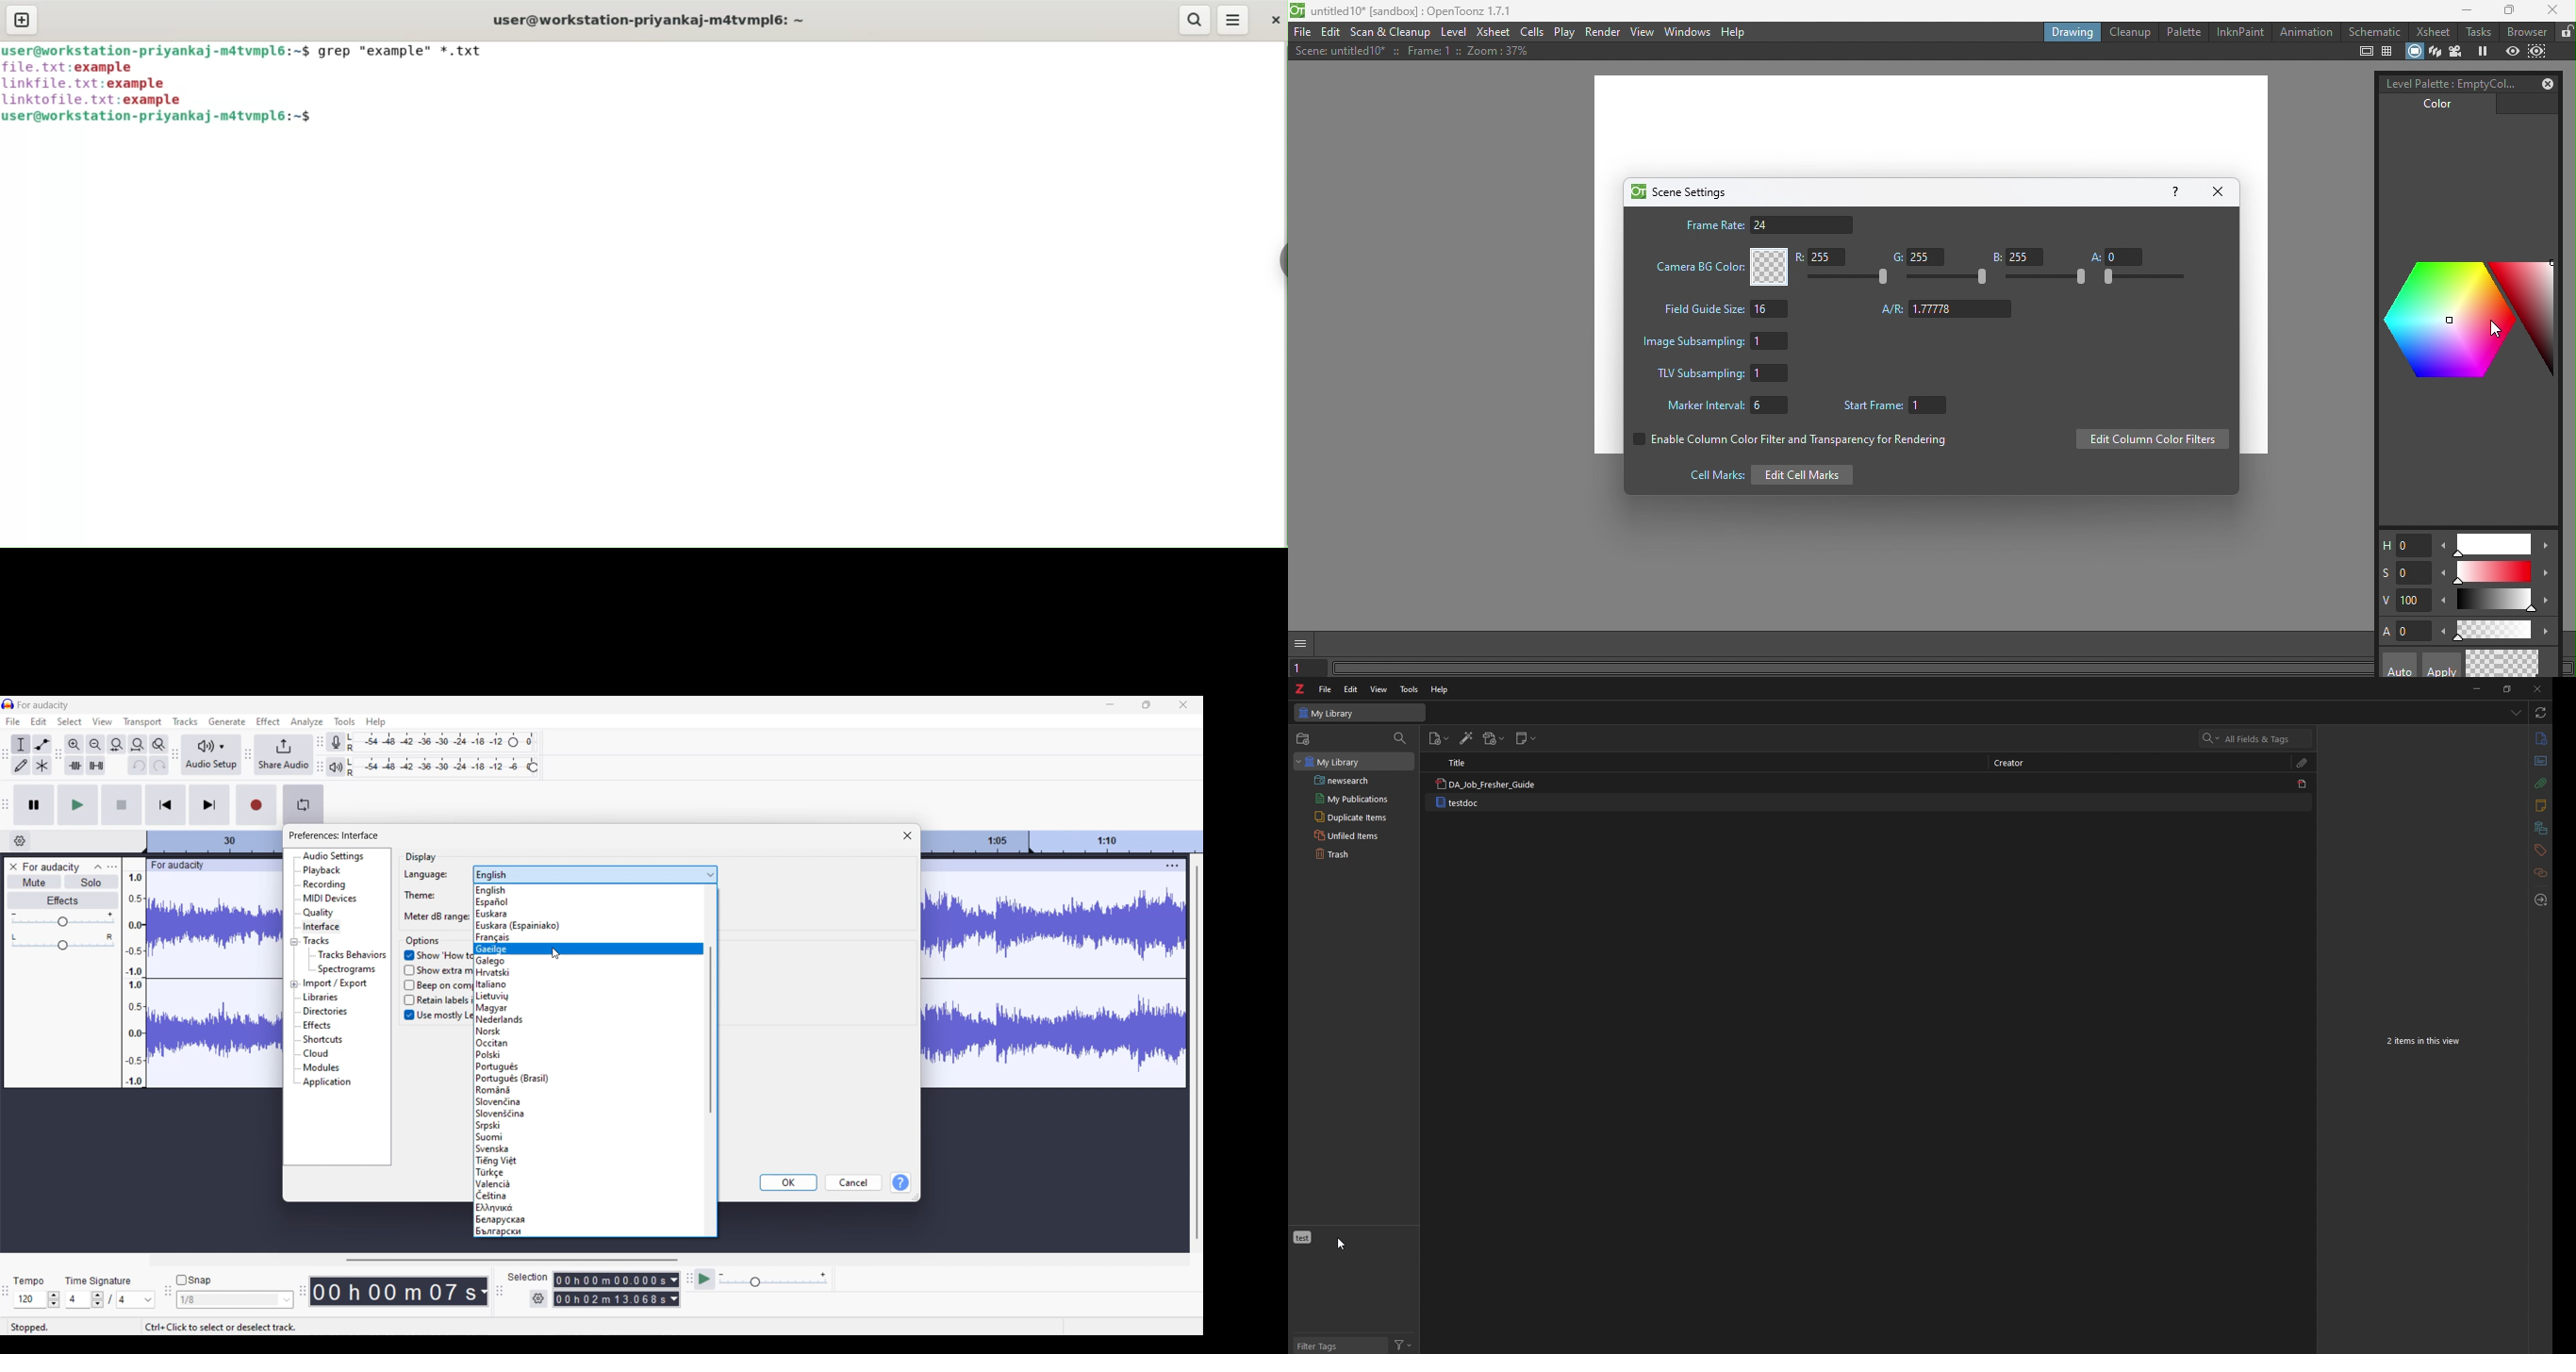 Image resolution: width=2576 pixels, height=1372 pixels. Describe the element at coordinates (500, 1232) in the screenshot. I see `bwarapckn` at that location.